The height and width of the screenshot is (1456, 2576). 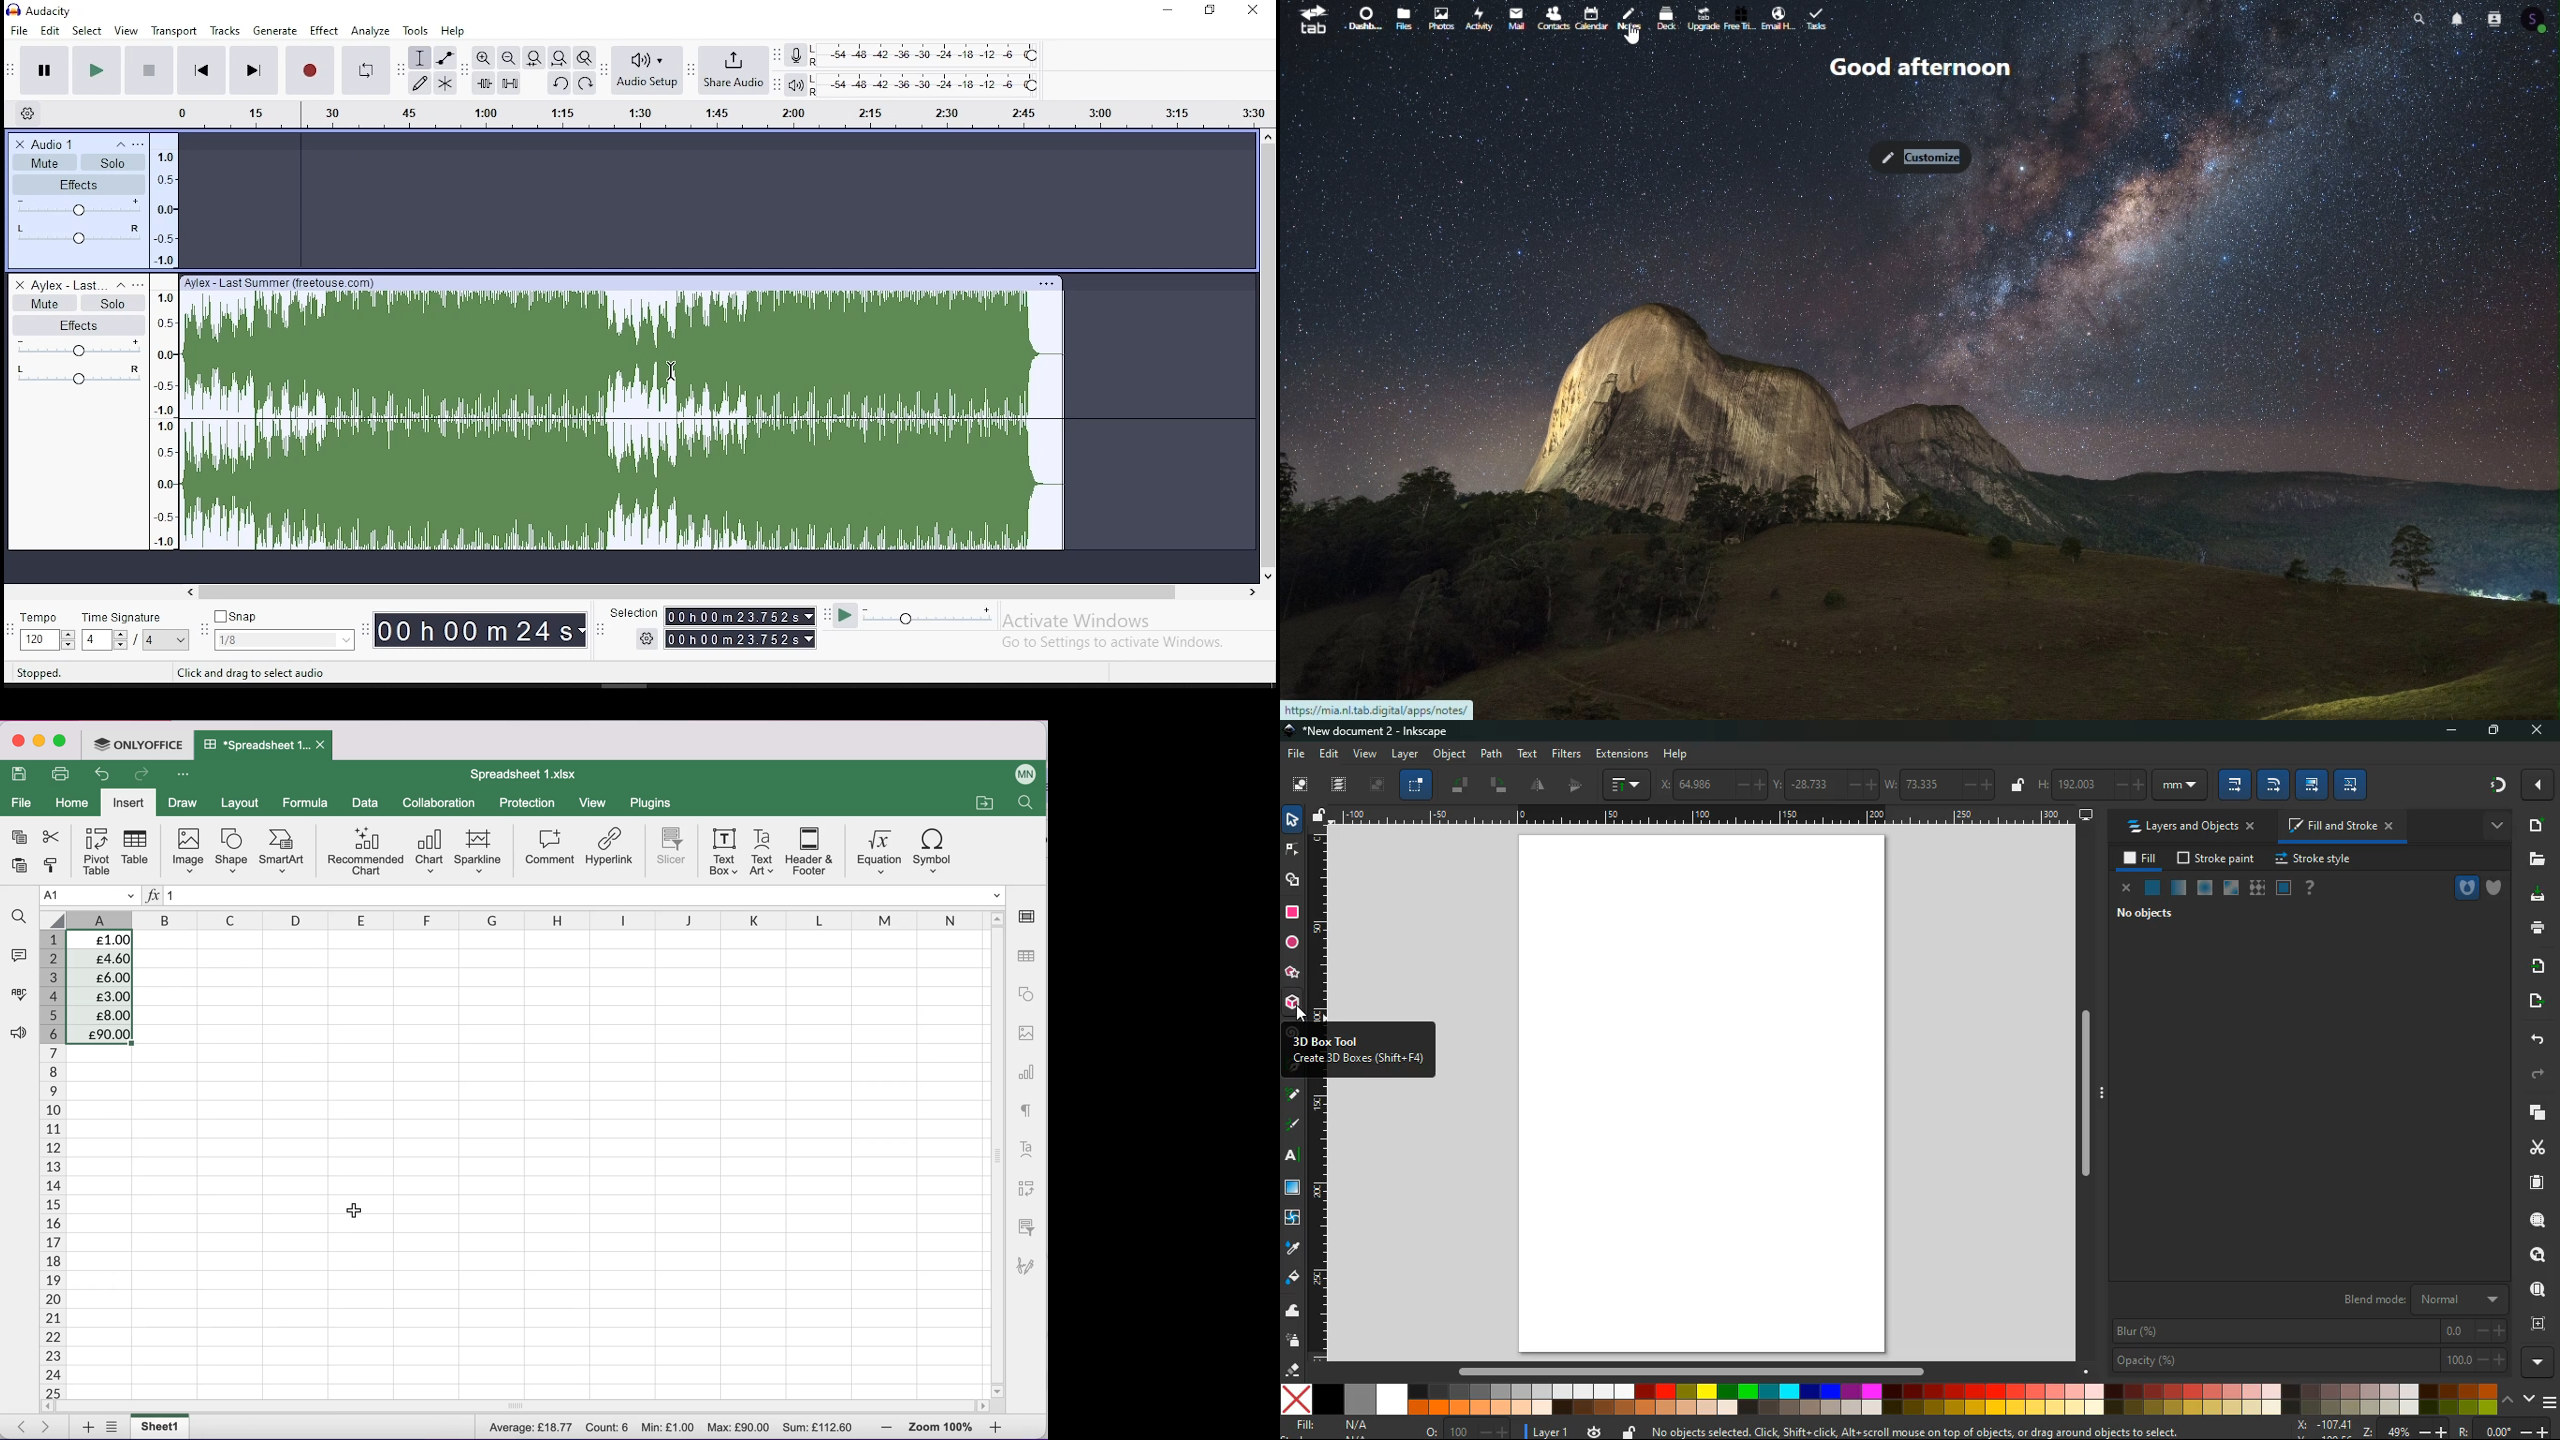 I want to click on chart, so click(x=429, y=853).